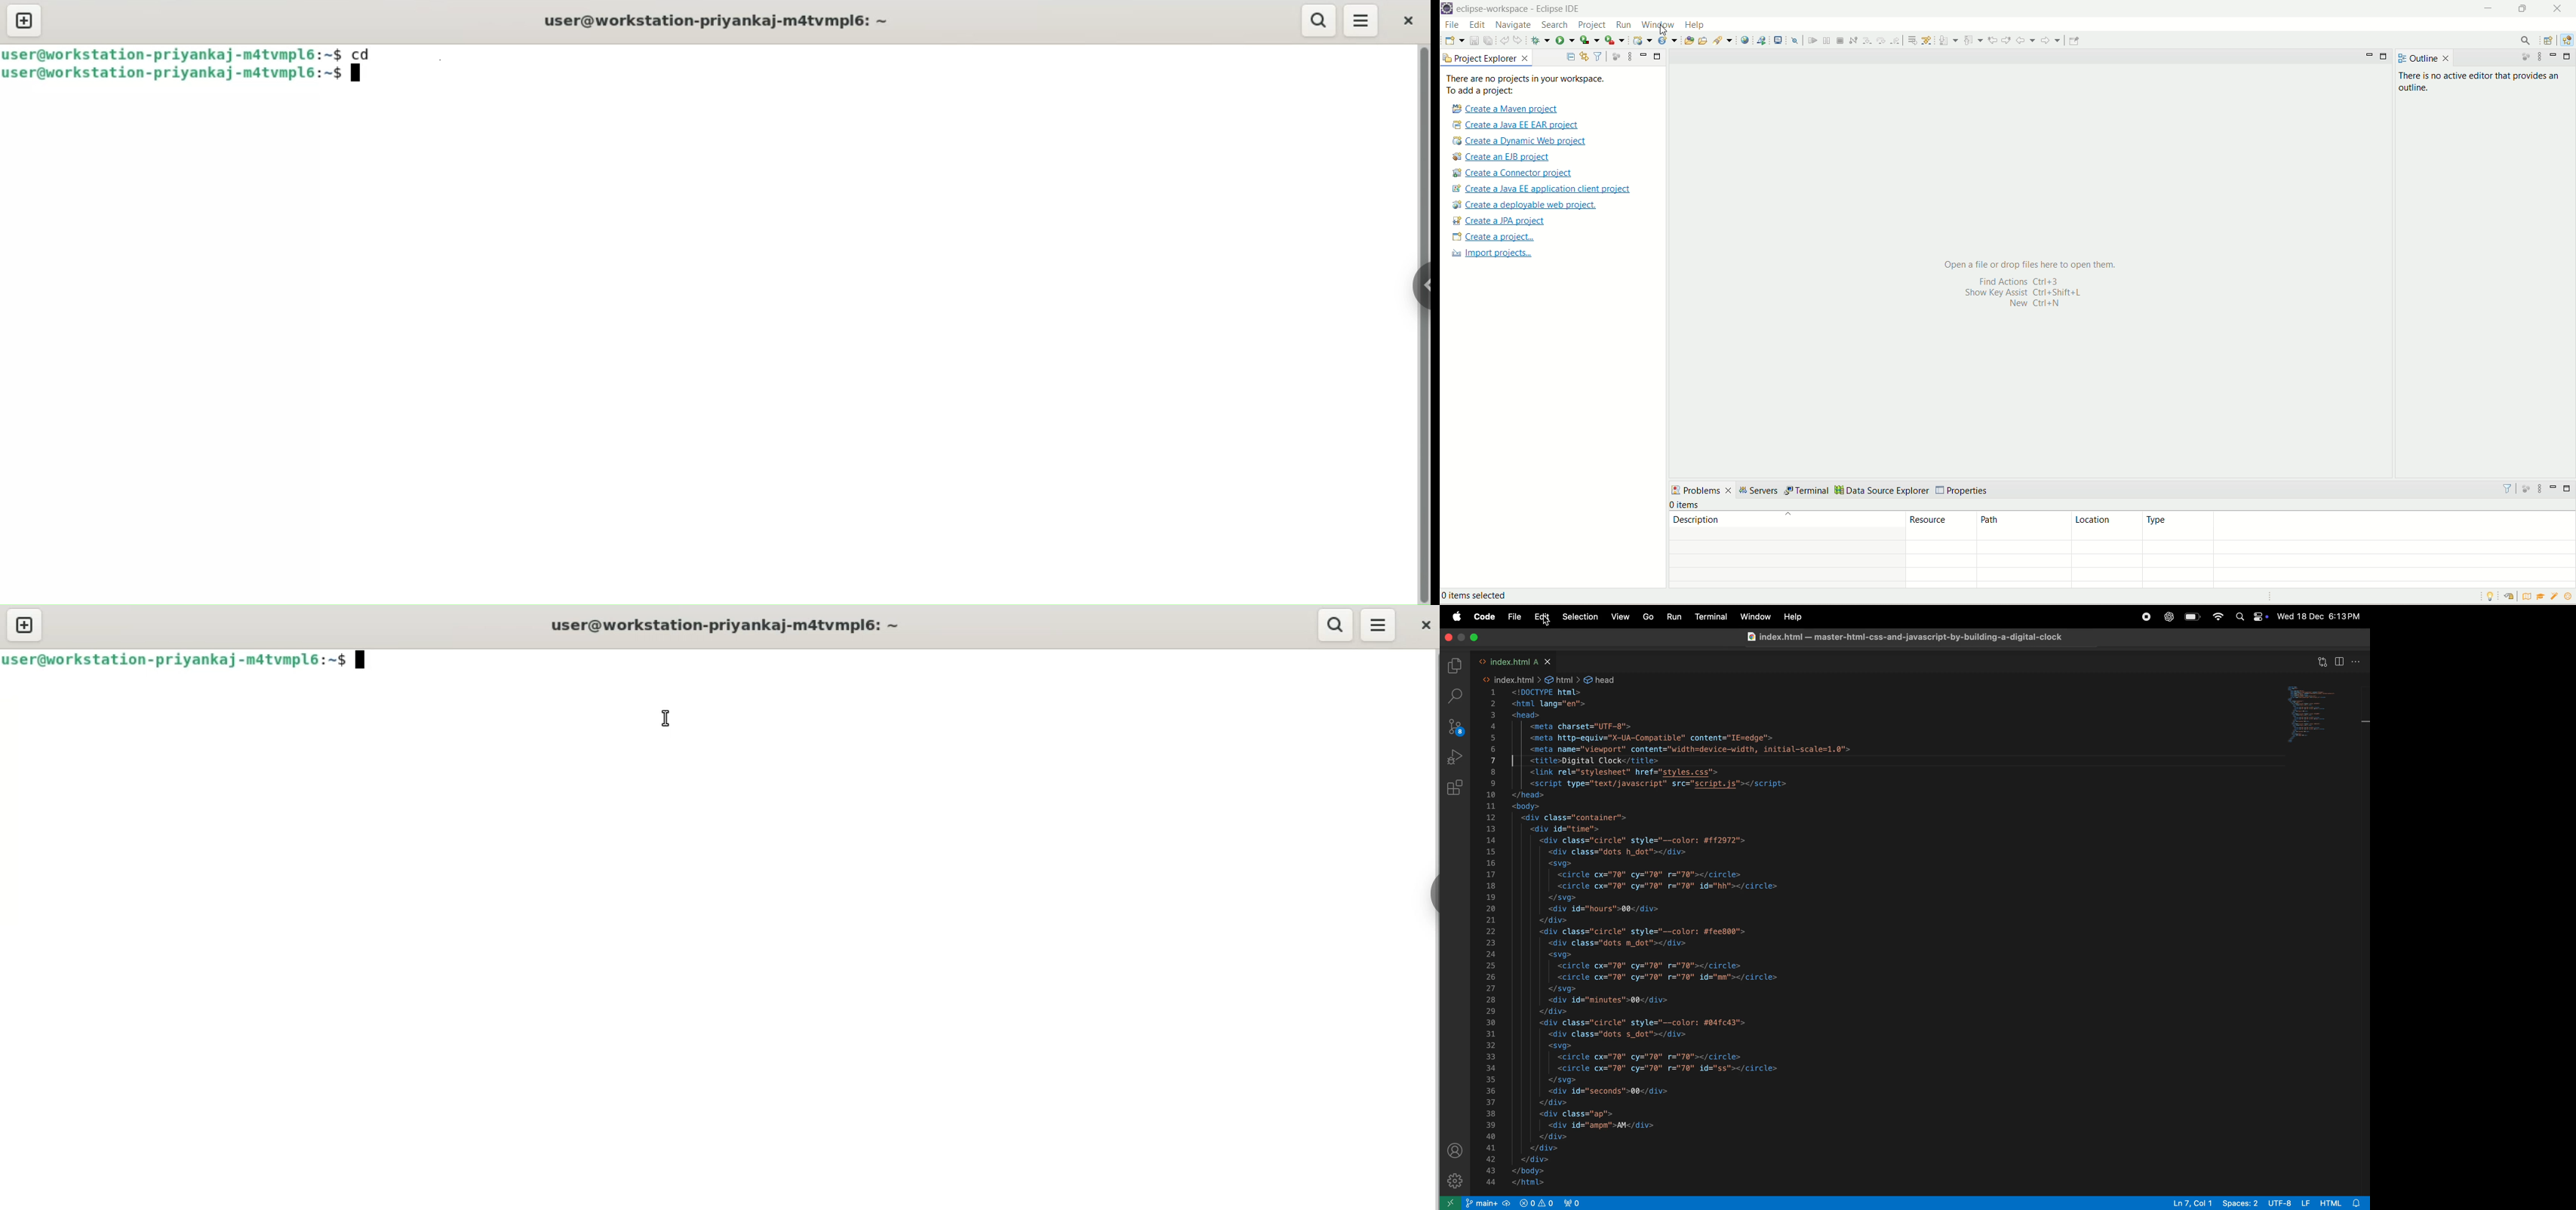  I want to click on run, so click(1623, 24).